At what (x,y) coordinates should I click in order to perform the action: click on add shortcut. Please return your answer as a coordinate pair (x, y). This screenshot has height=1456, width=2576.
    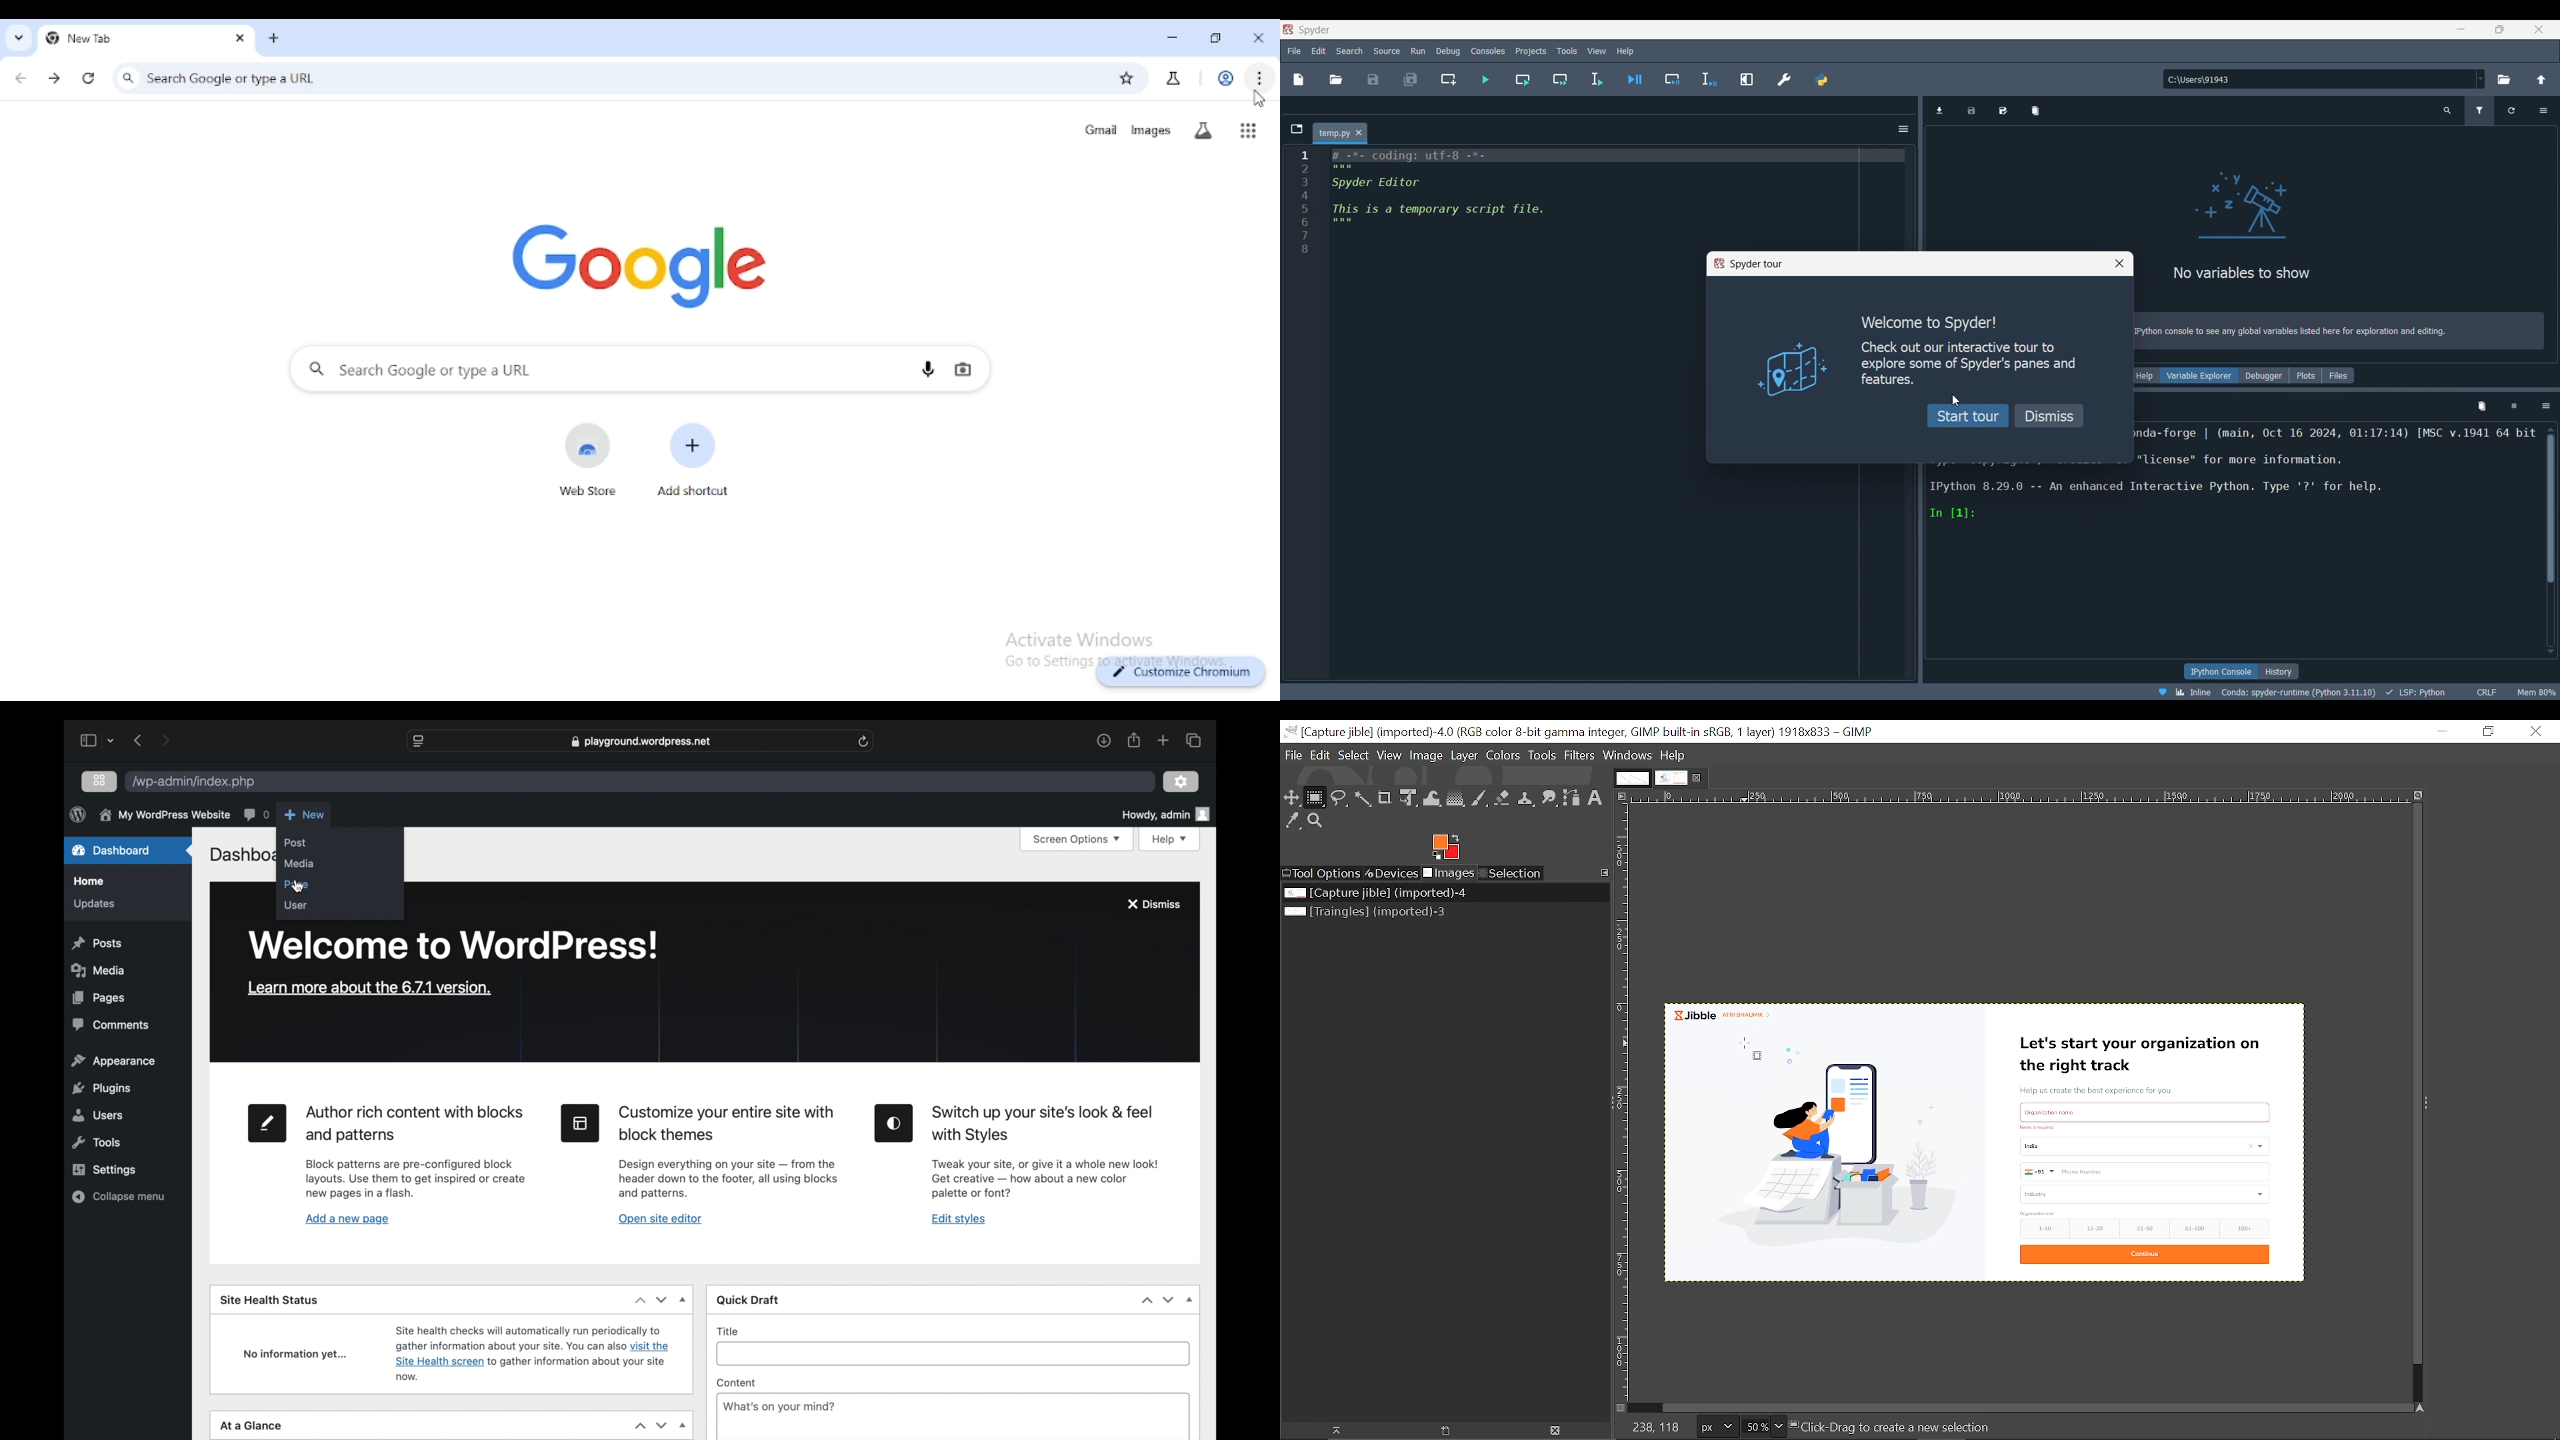
    Looking at the image, I should click on (693, 459).